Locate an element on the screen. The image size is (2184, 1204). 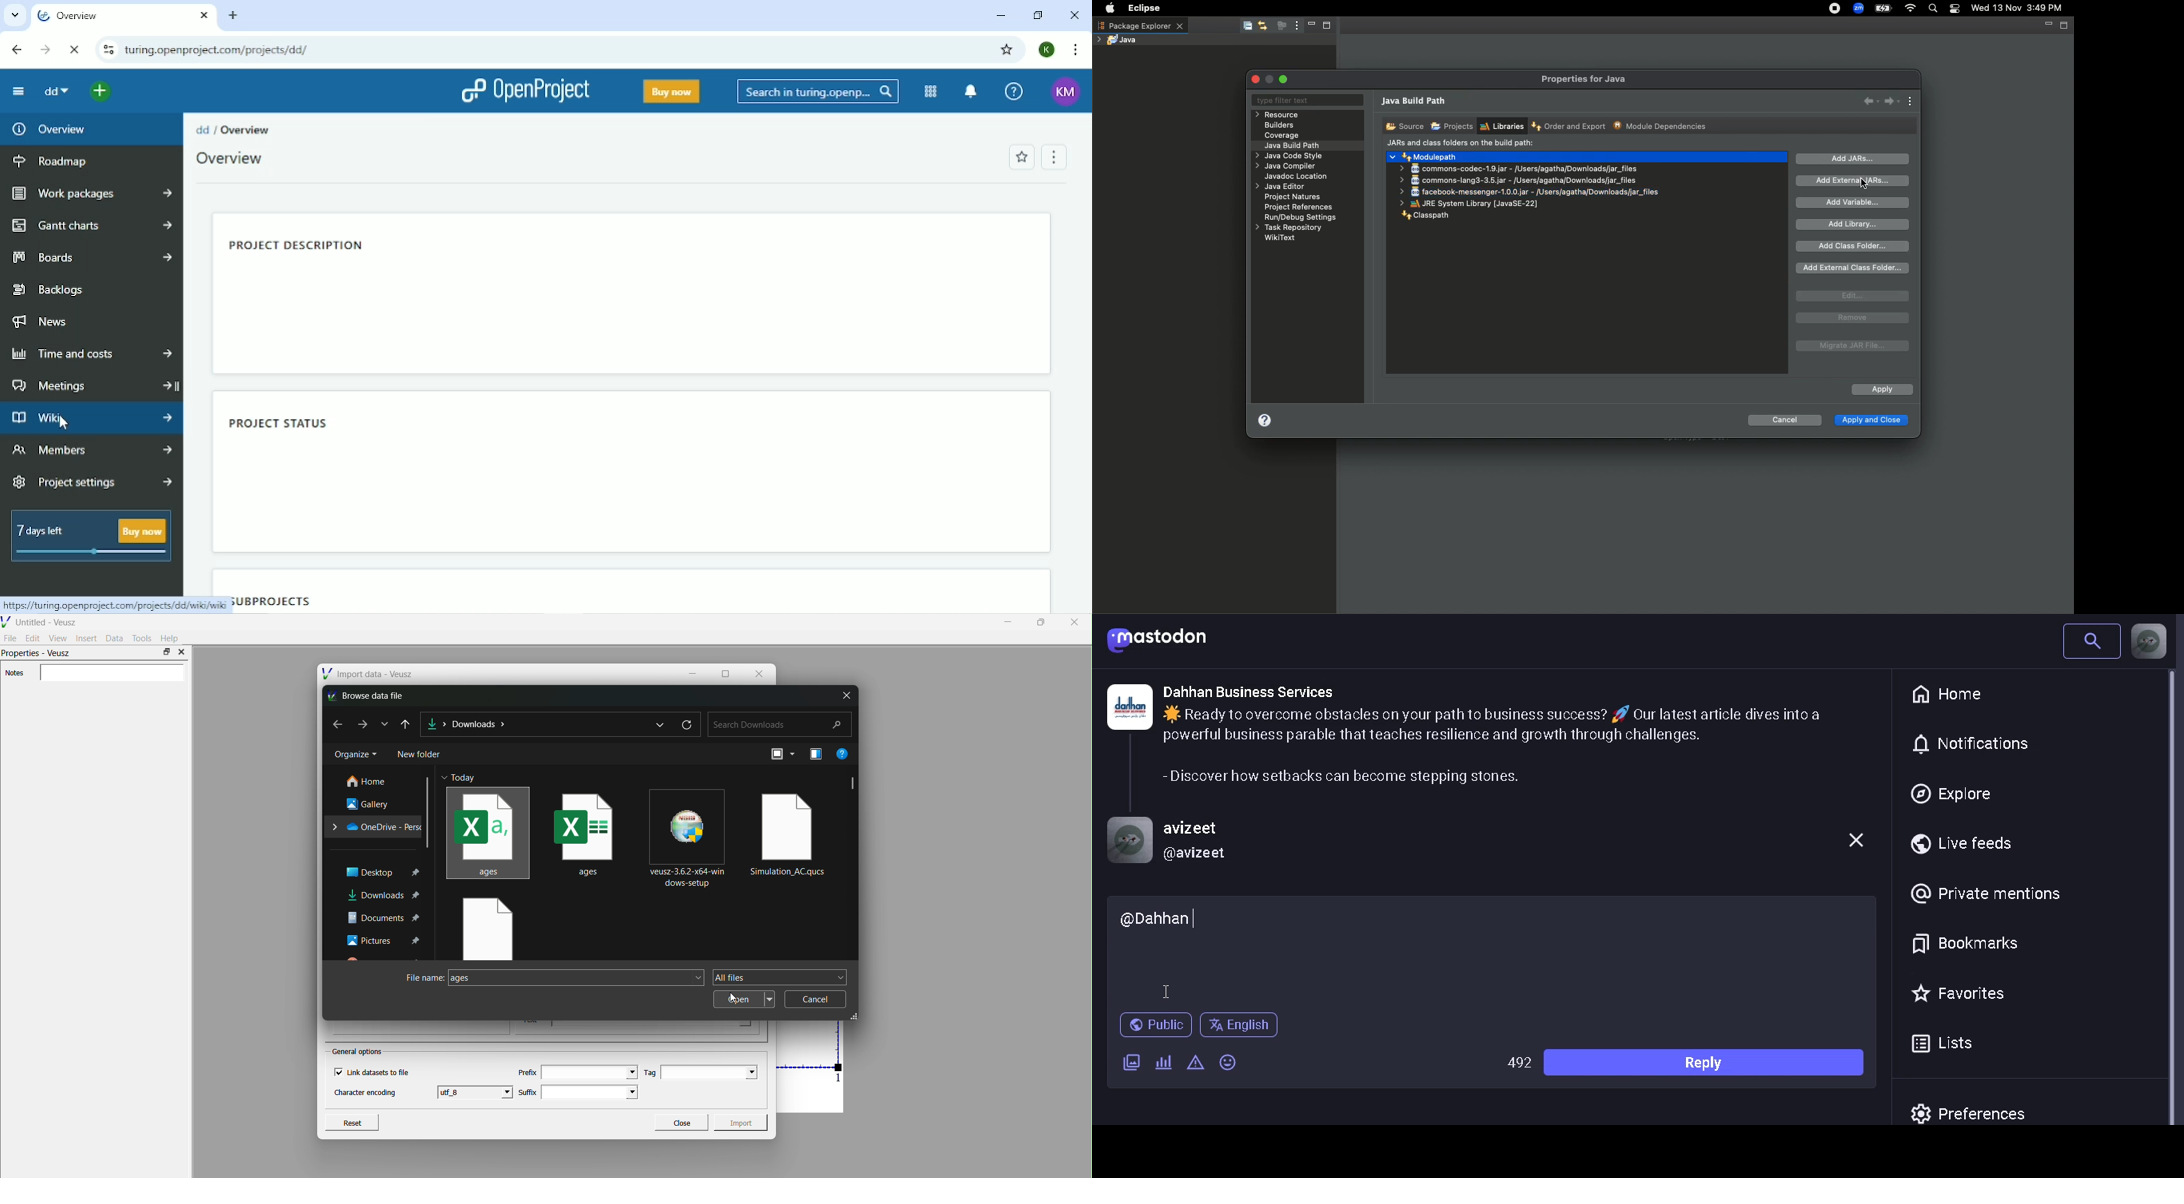
side bar is located at coordinates (853, 785).